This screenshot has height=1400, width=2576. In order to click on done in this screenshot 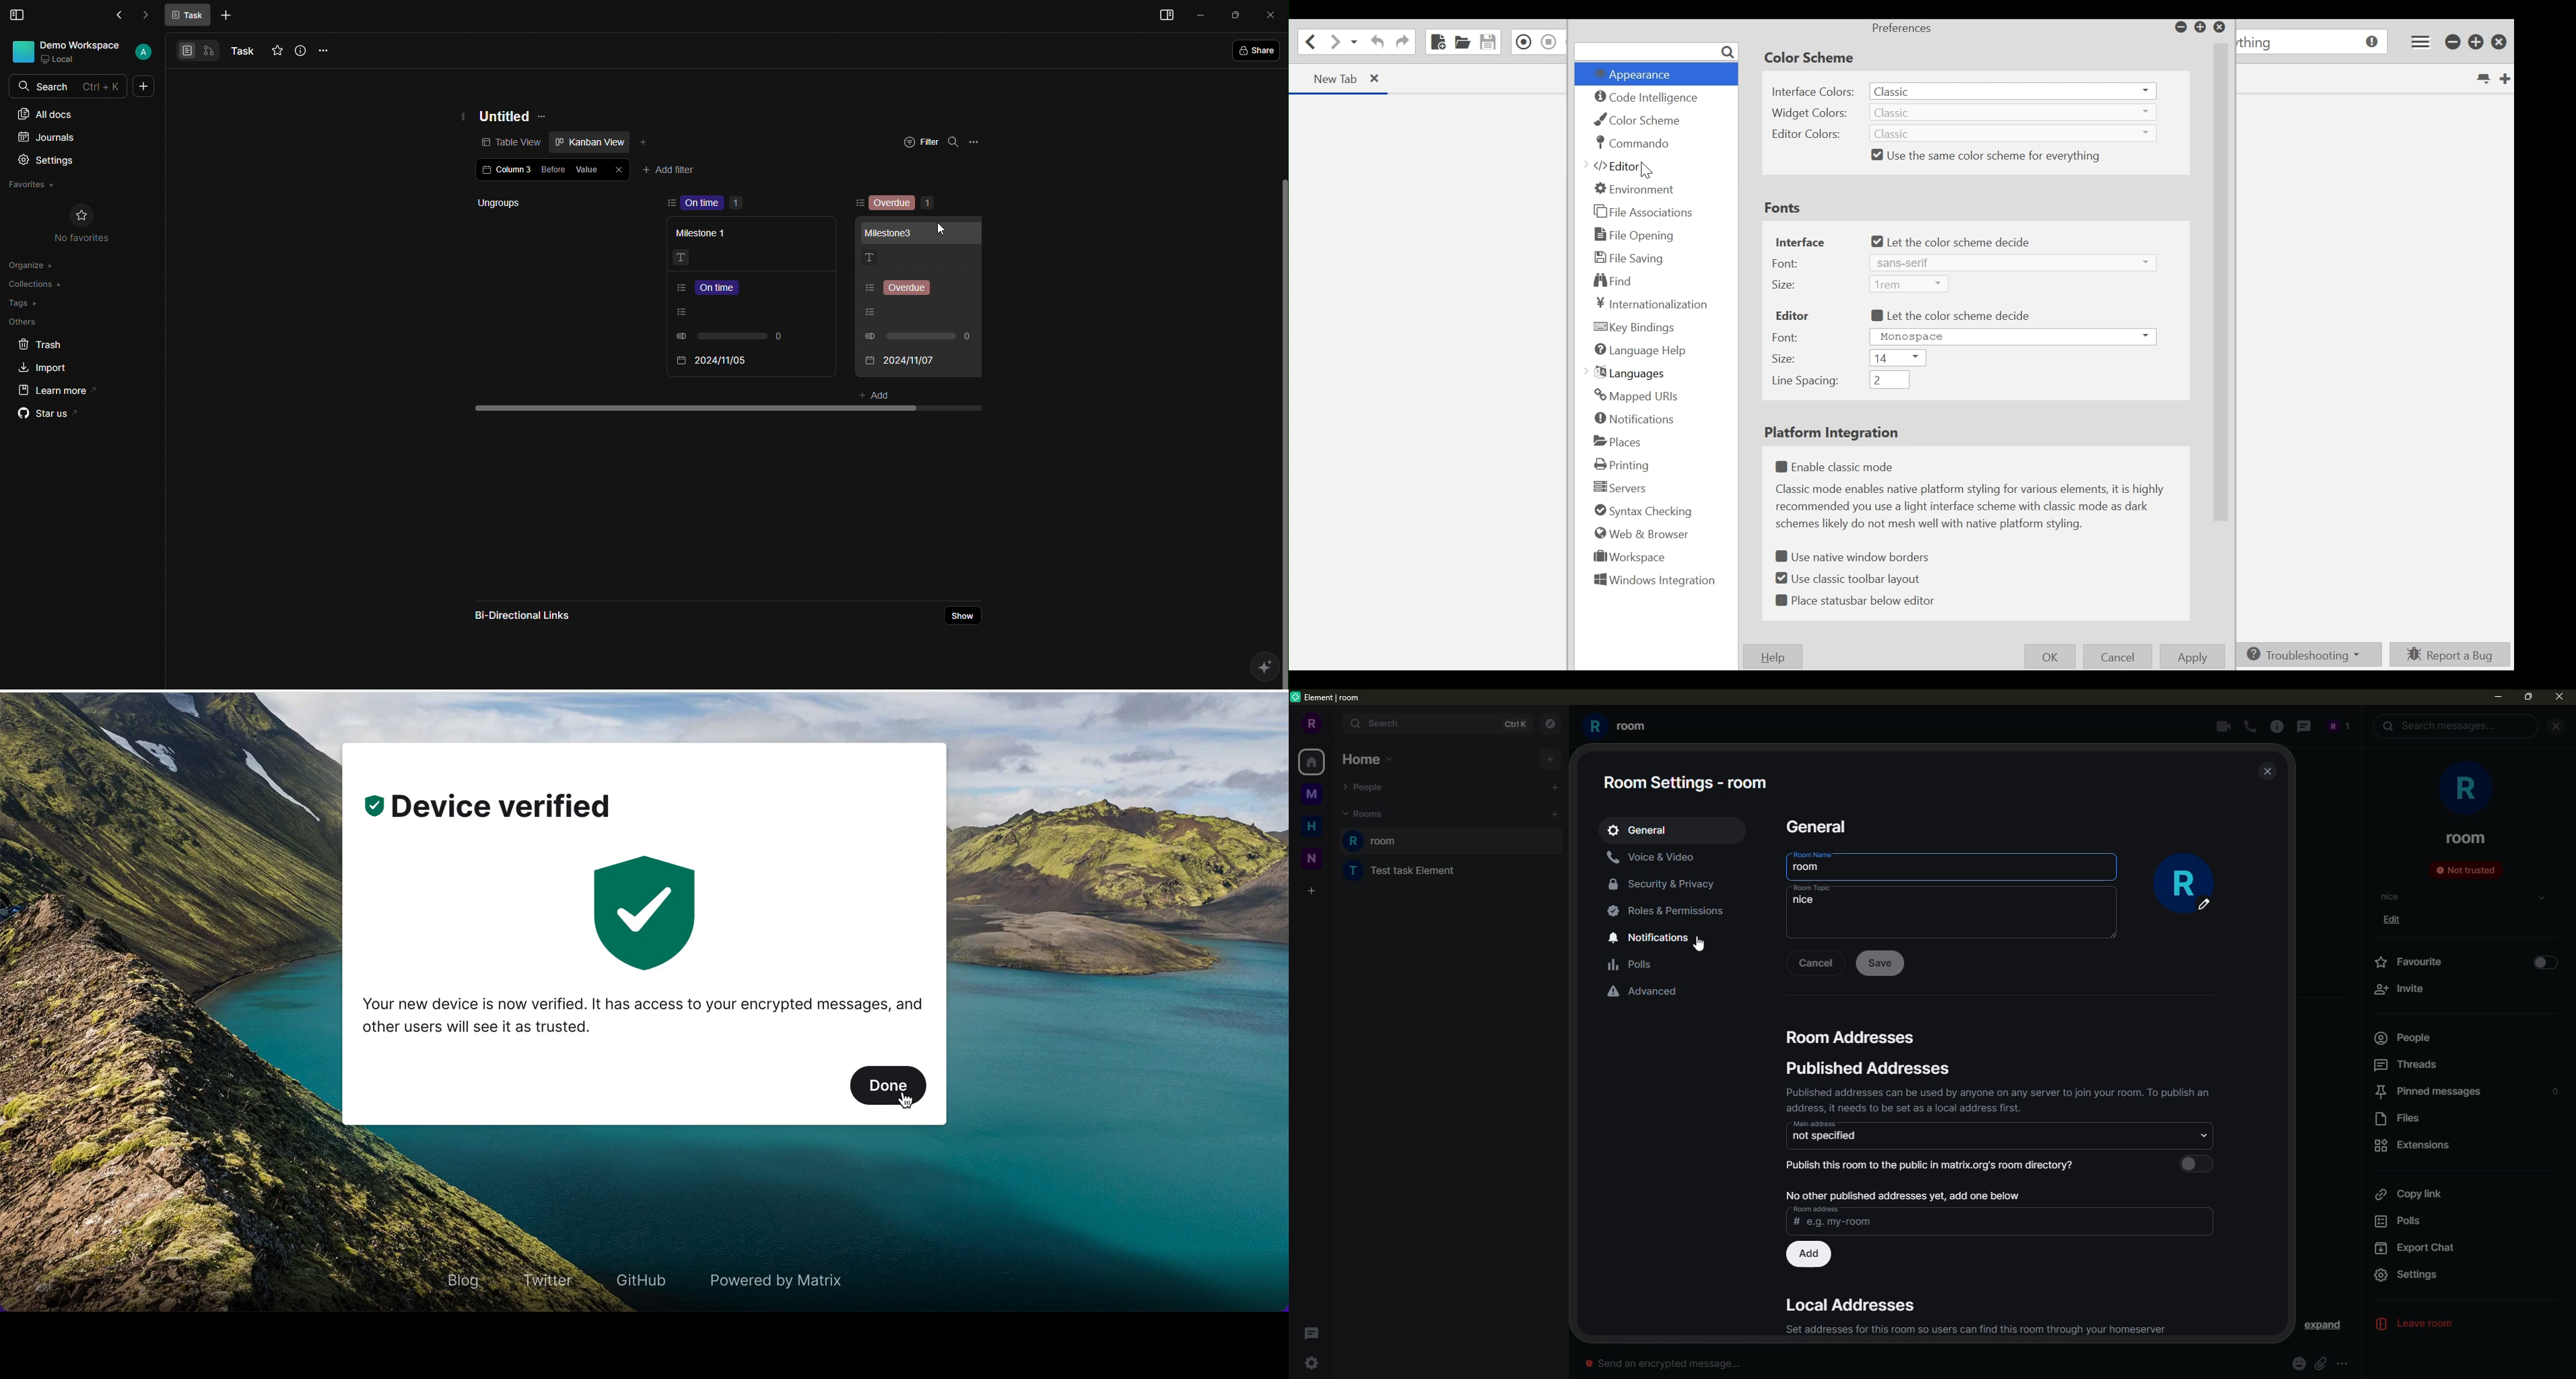, I will do `click(887, 1087)`.